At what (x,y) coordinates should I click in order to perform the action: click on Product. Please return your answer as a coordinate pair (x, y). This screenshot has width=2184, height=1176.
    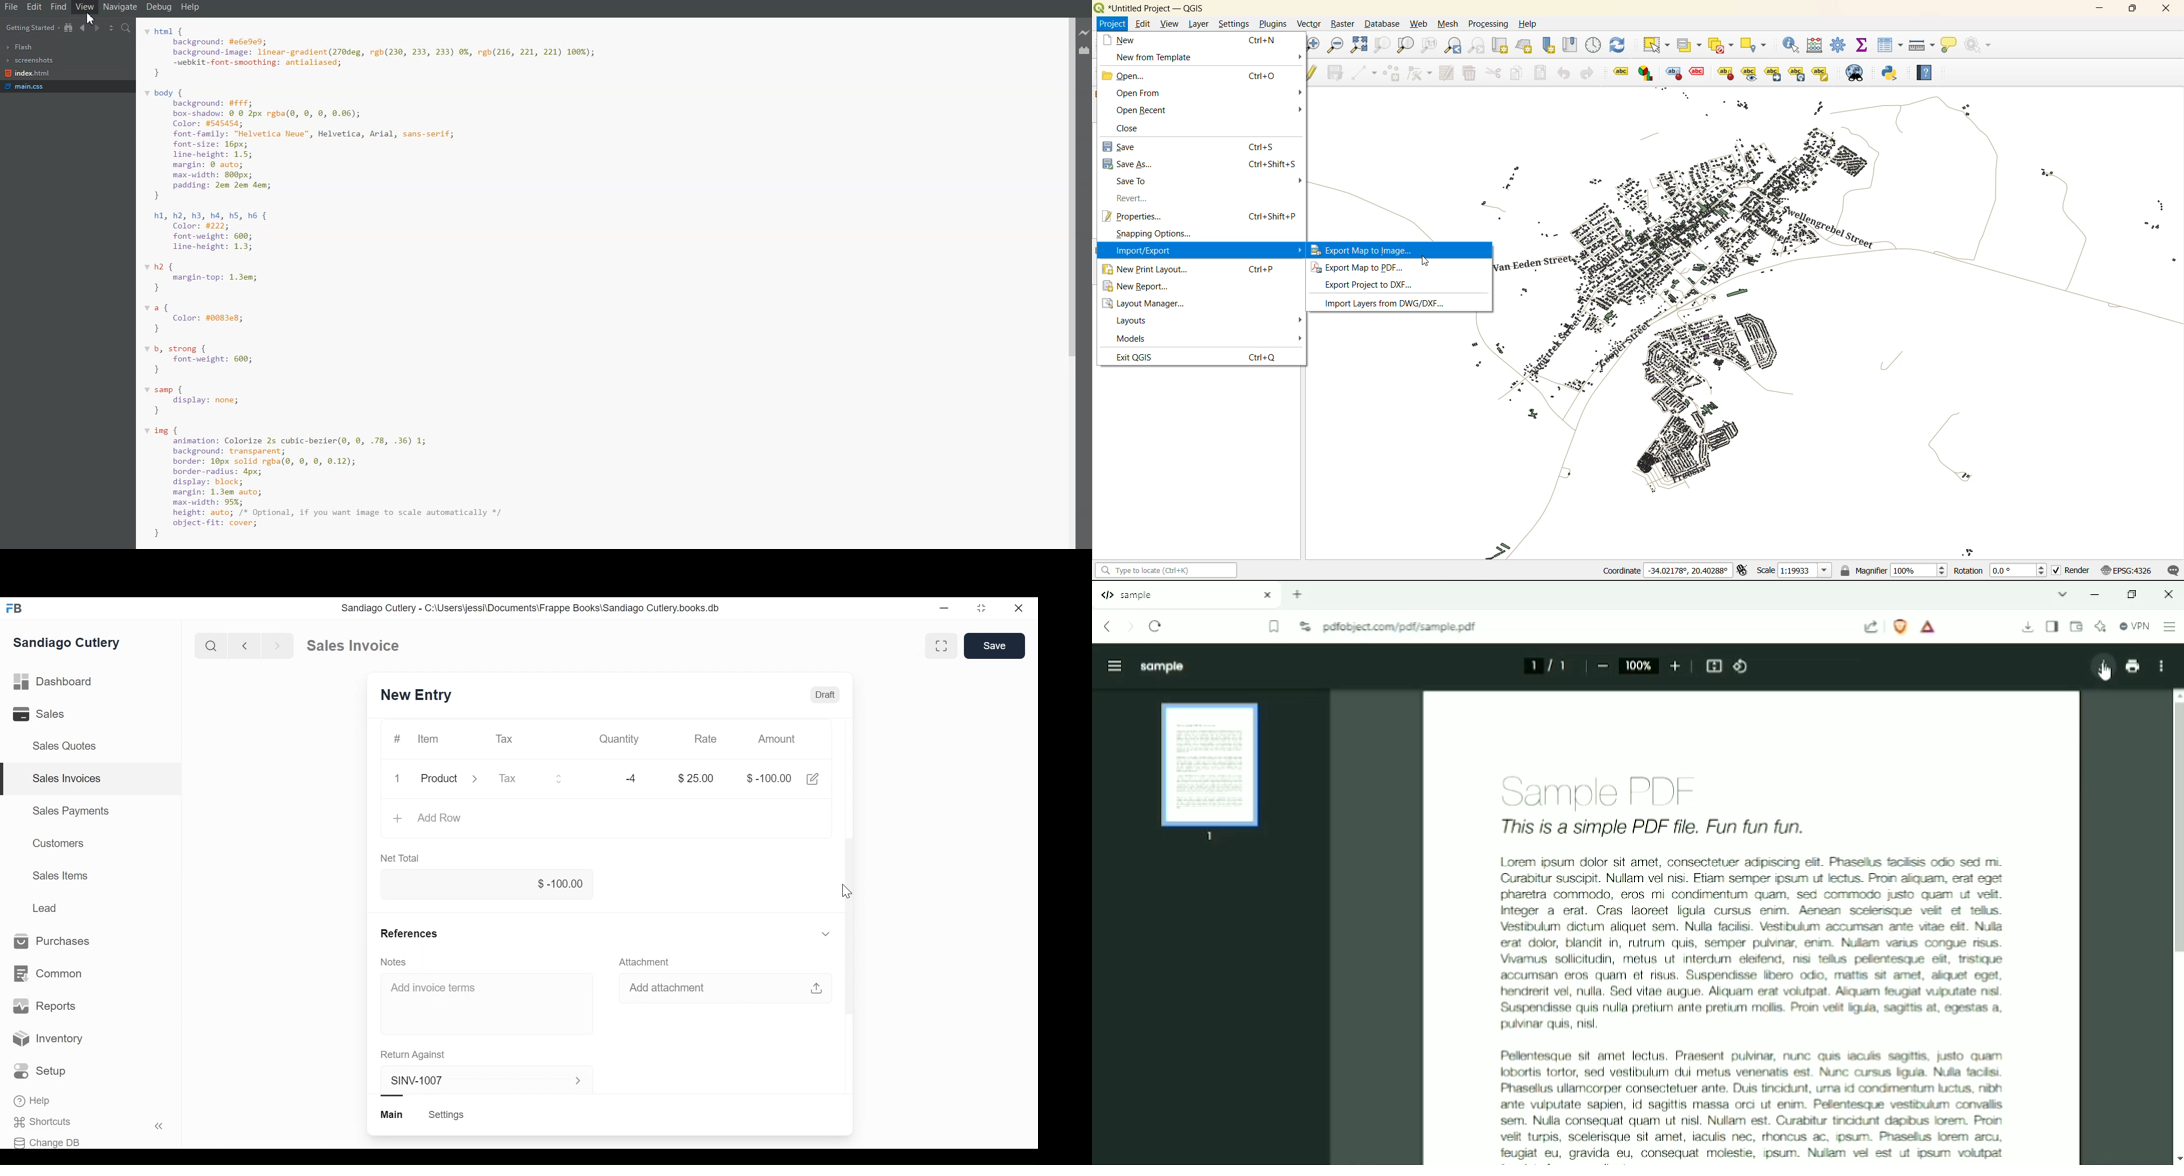
    Looking at the image, I should click on (449, 779).